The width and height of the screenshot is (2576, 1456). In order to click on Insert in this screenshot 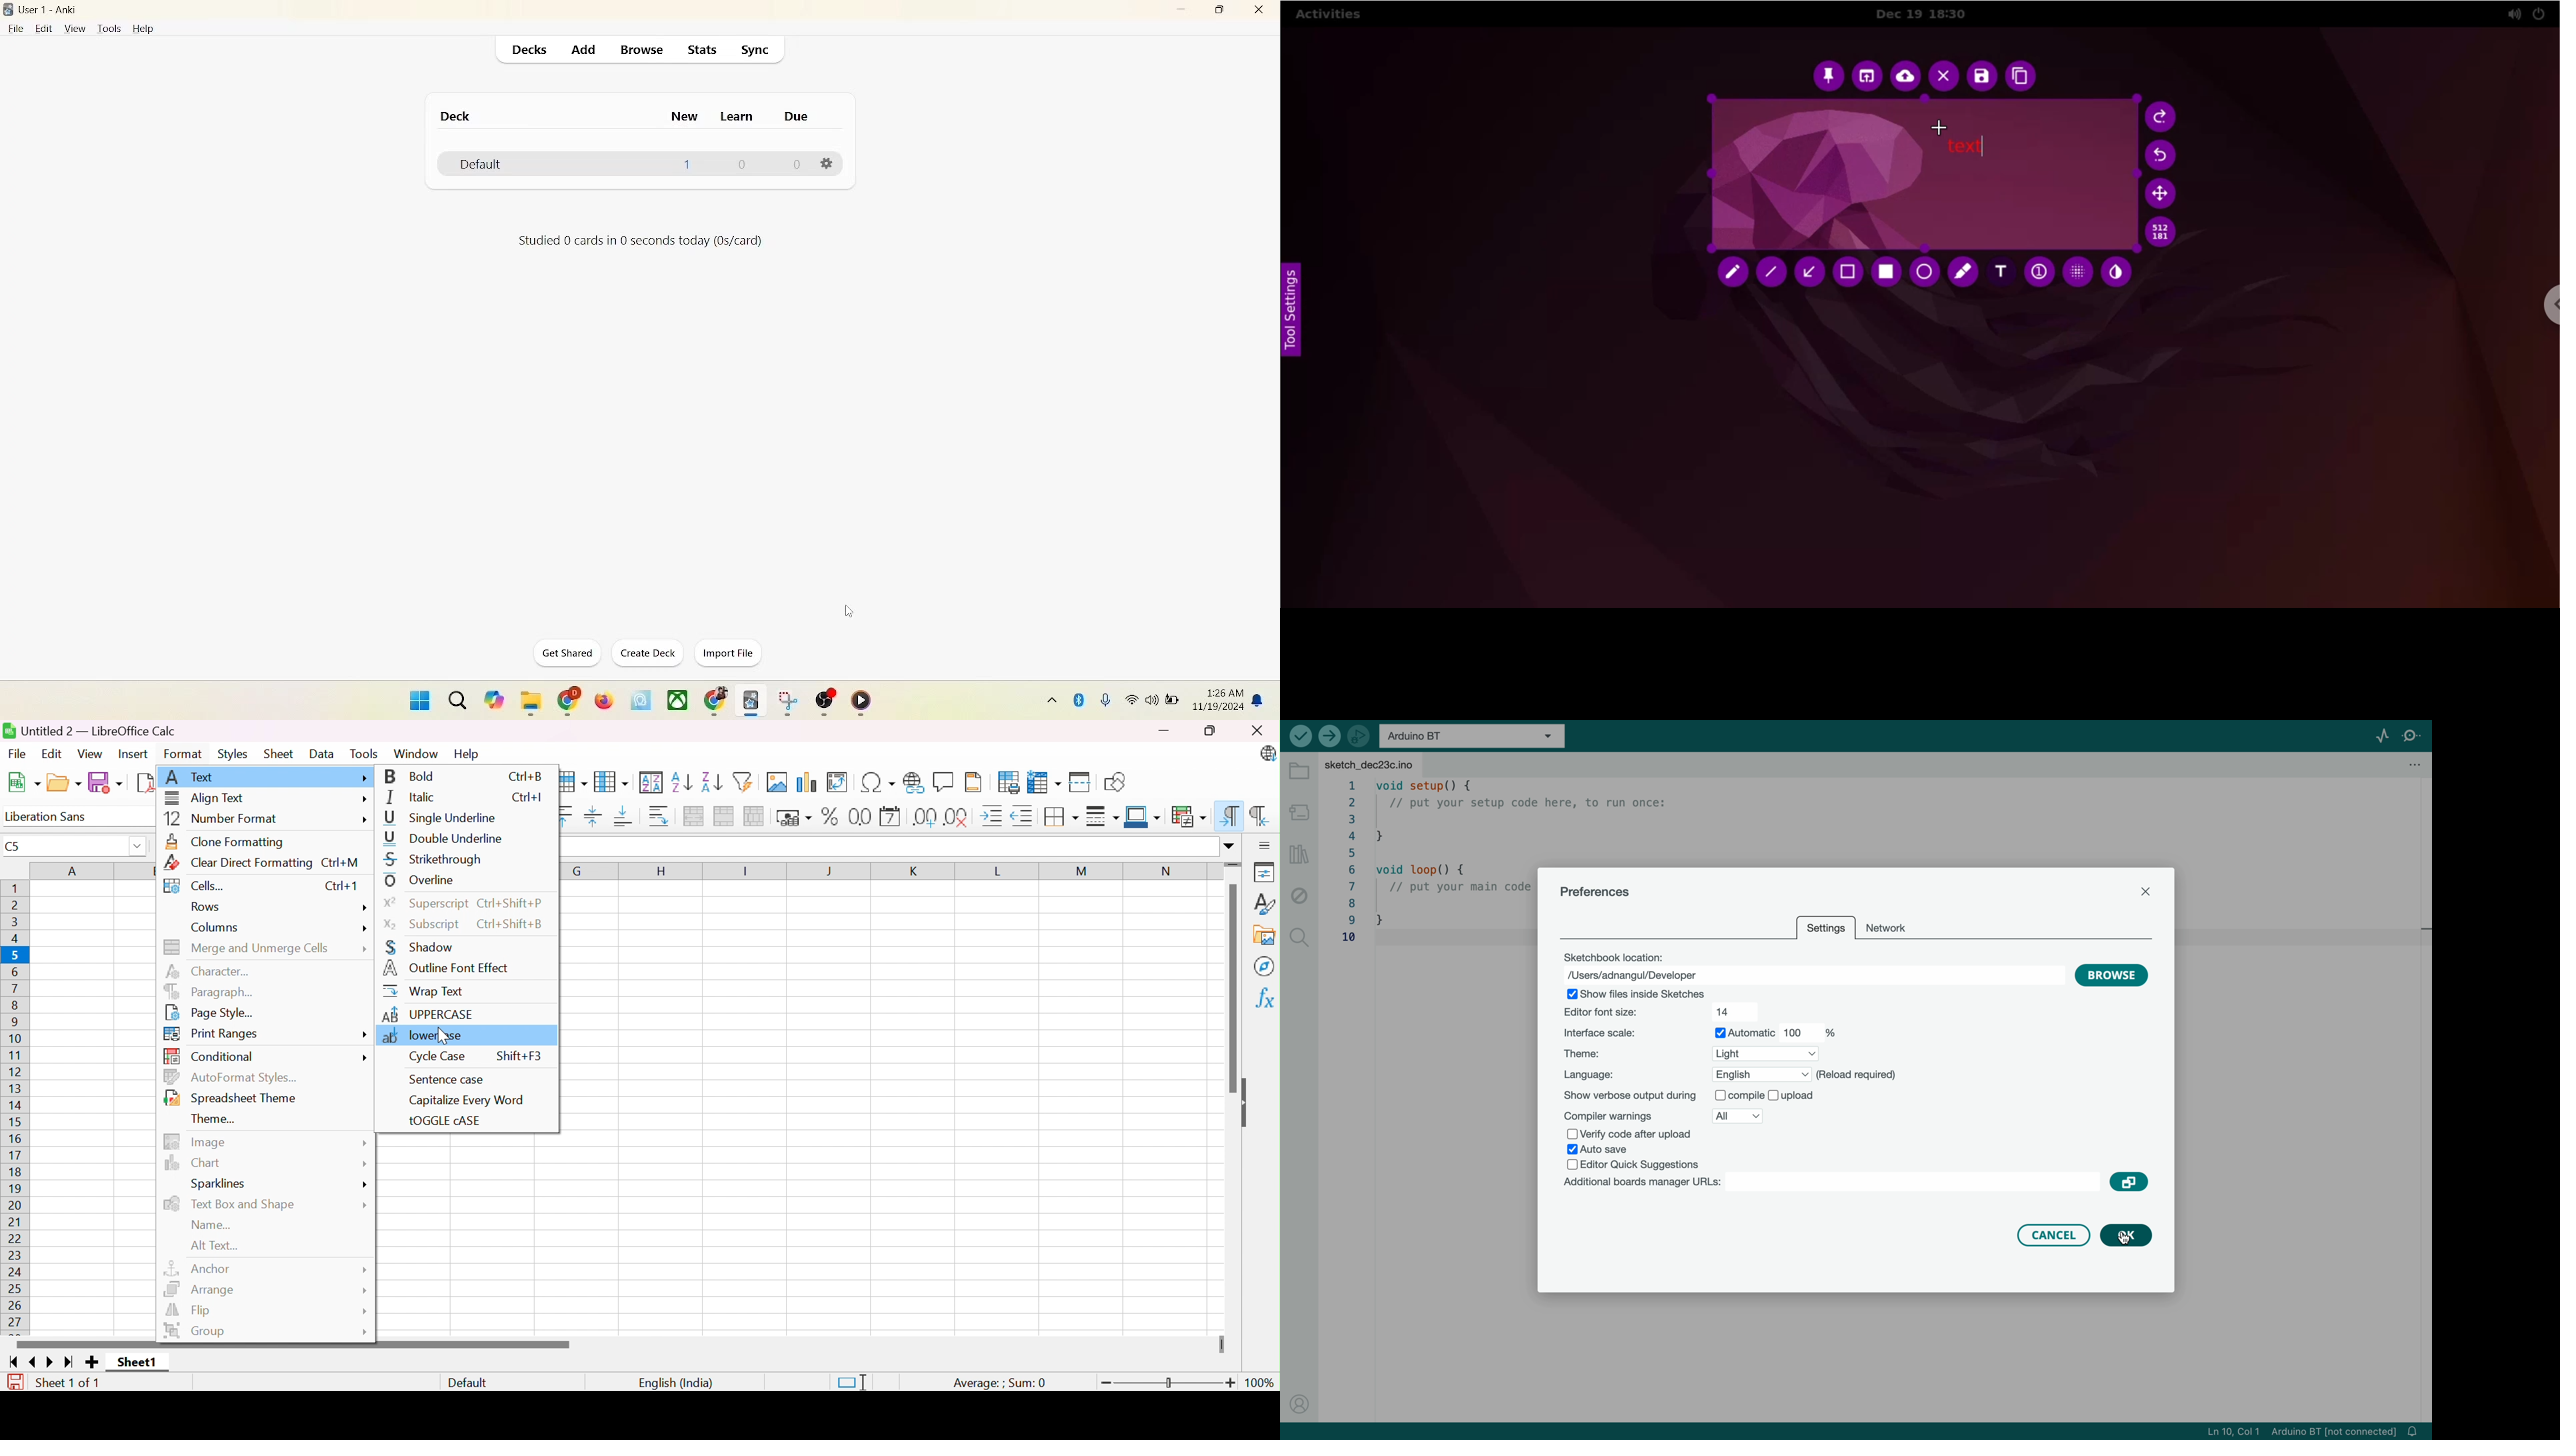, I will do `click(134, 755)`.